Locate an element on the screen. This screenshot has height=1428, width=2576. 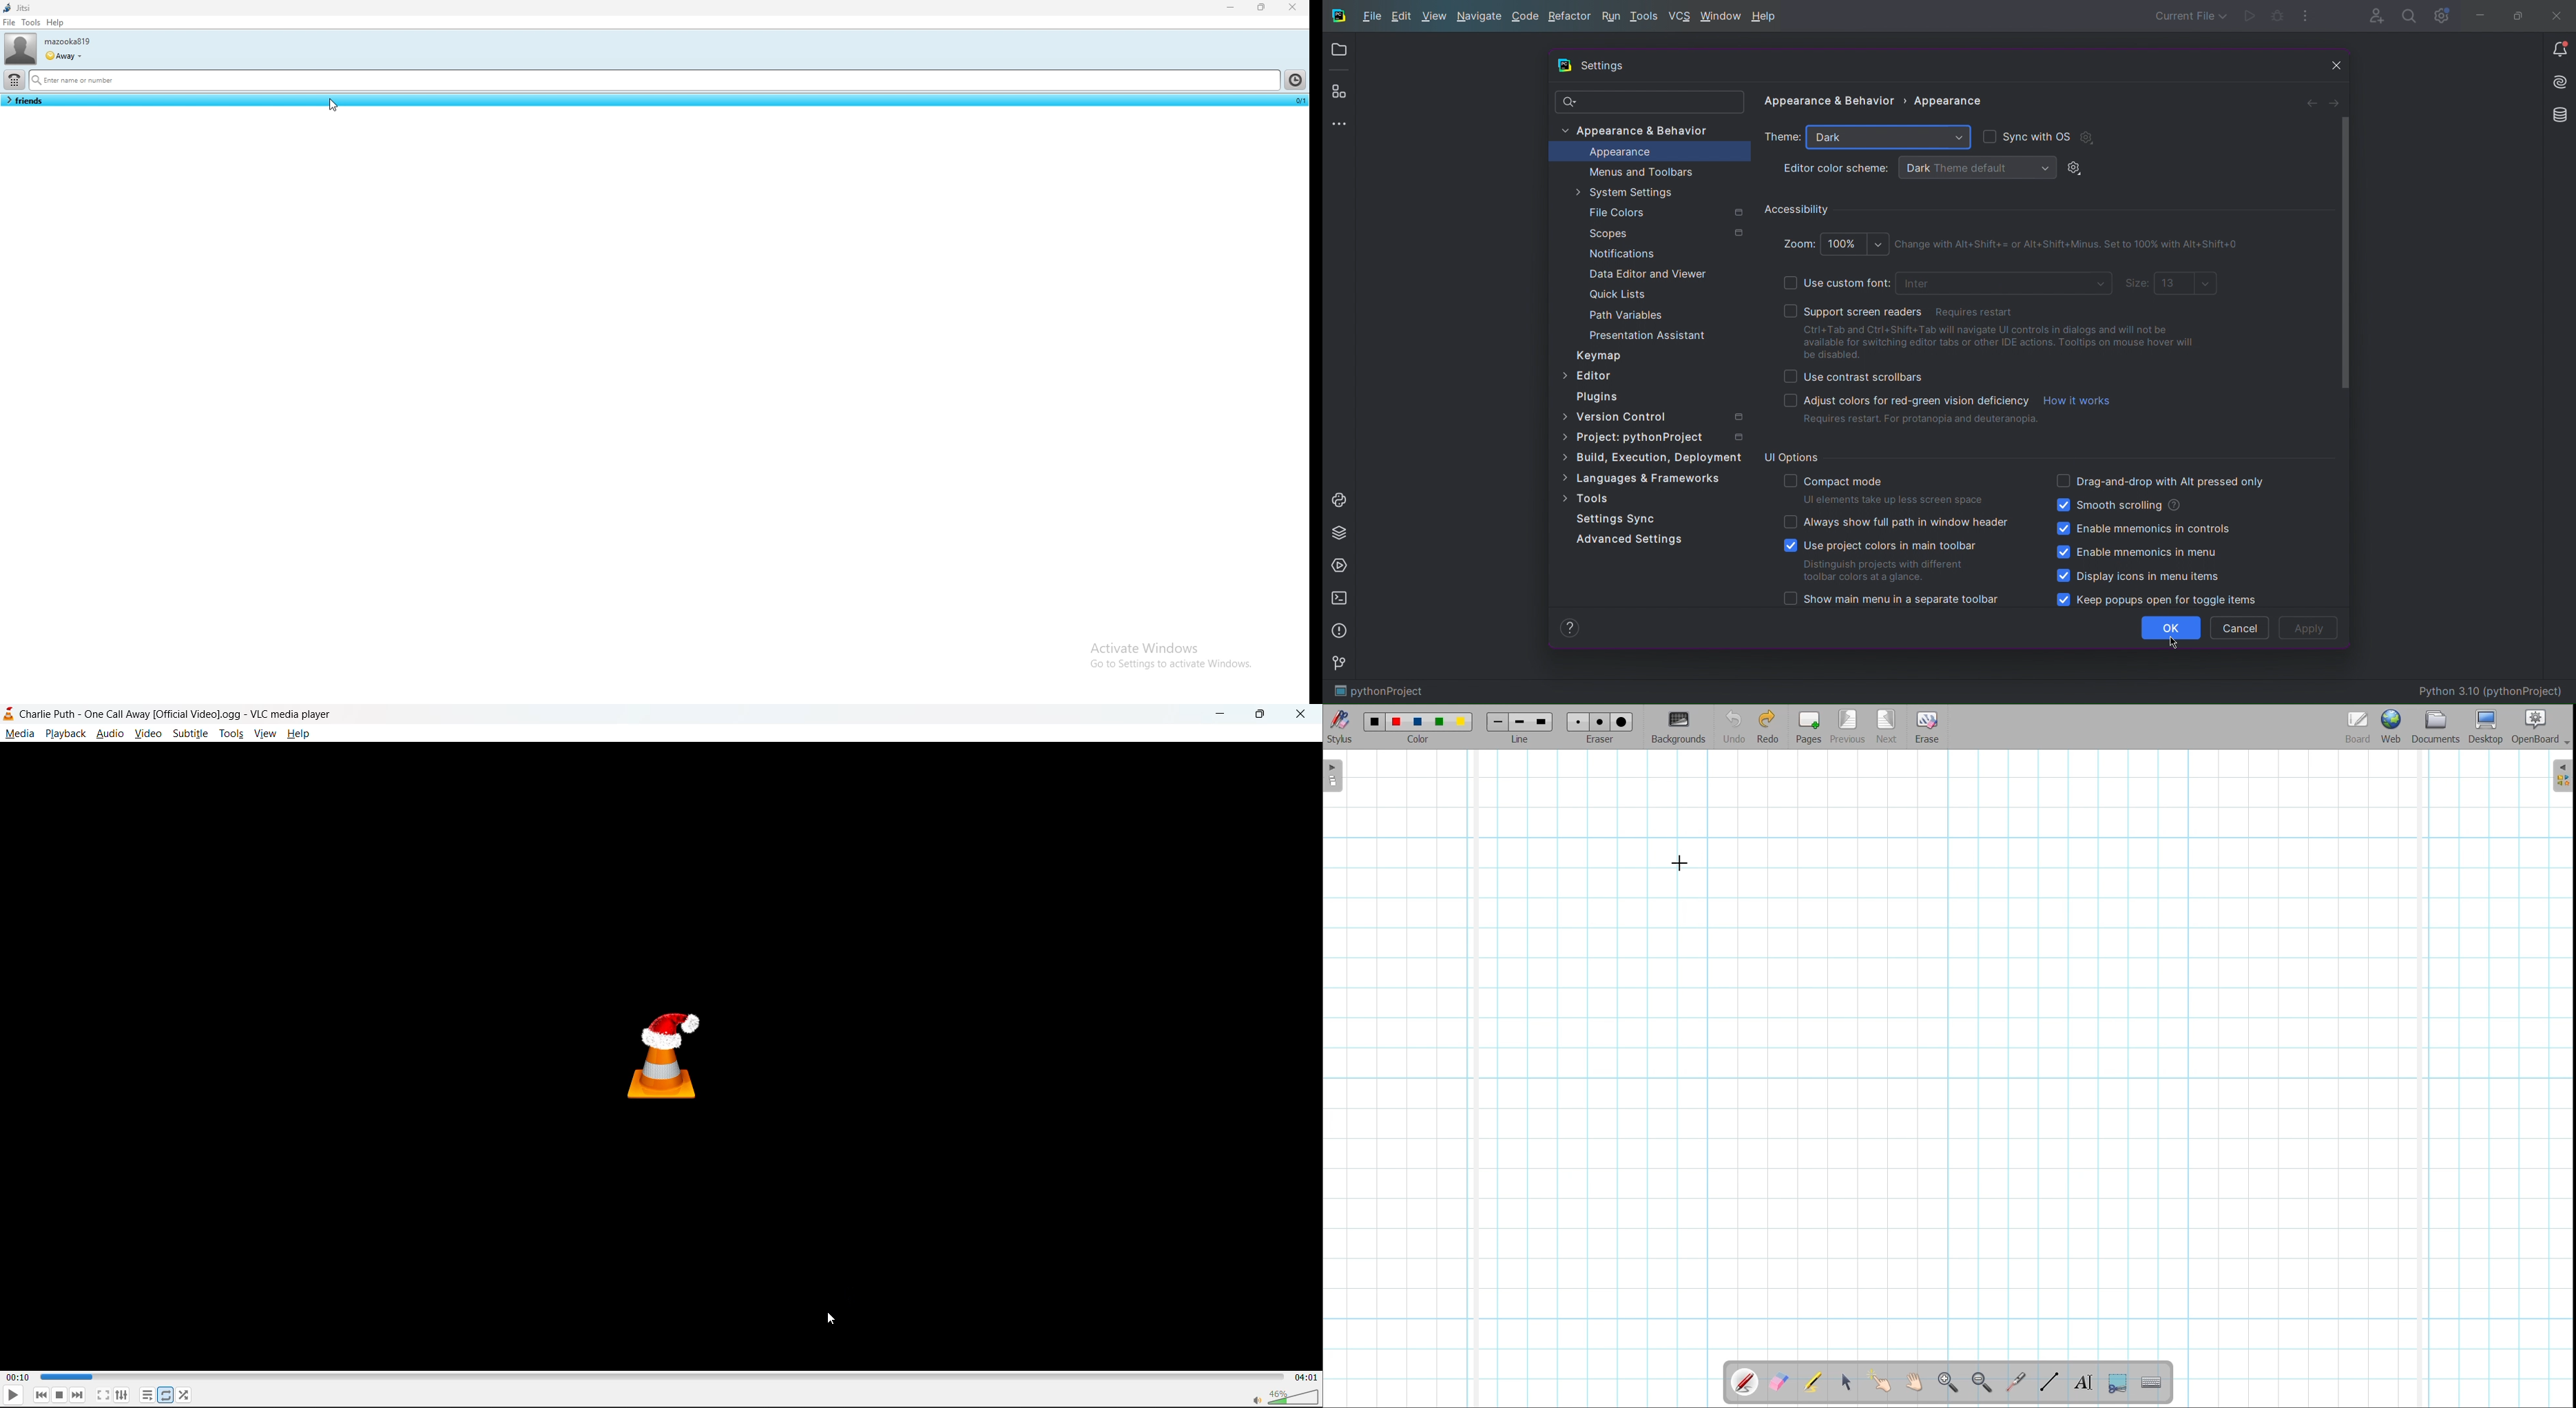
VCS is located at coordinates (1682, 16).